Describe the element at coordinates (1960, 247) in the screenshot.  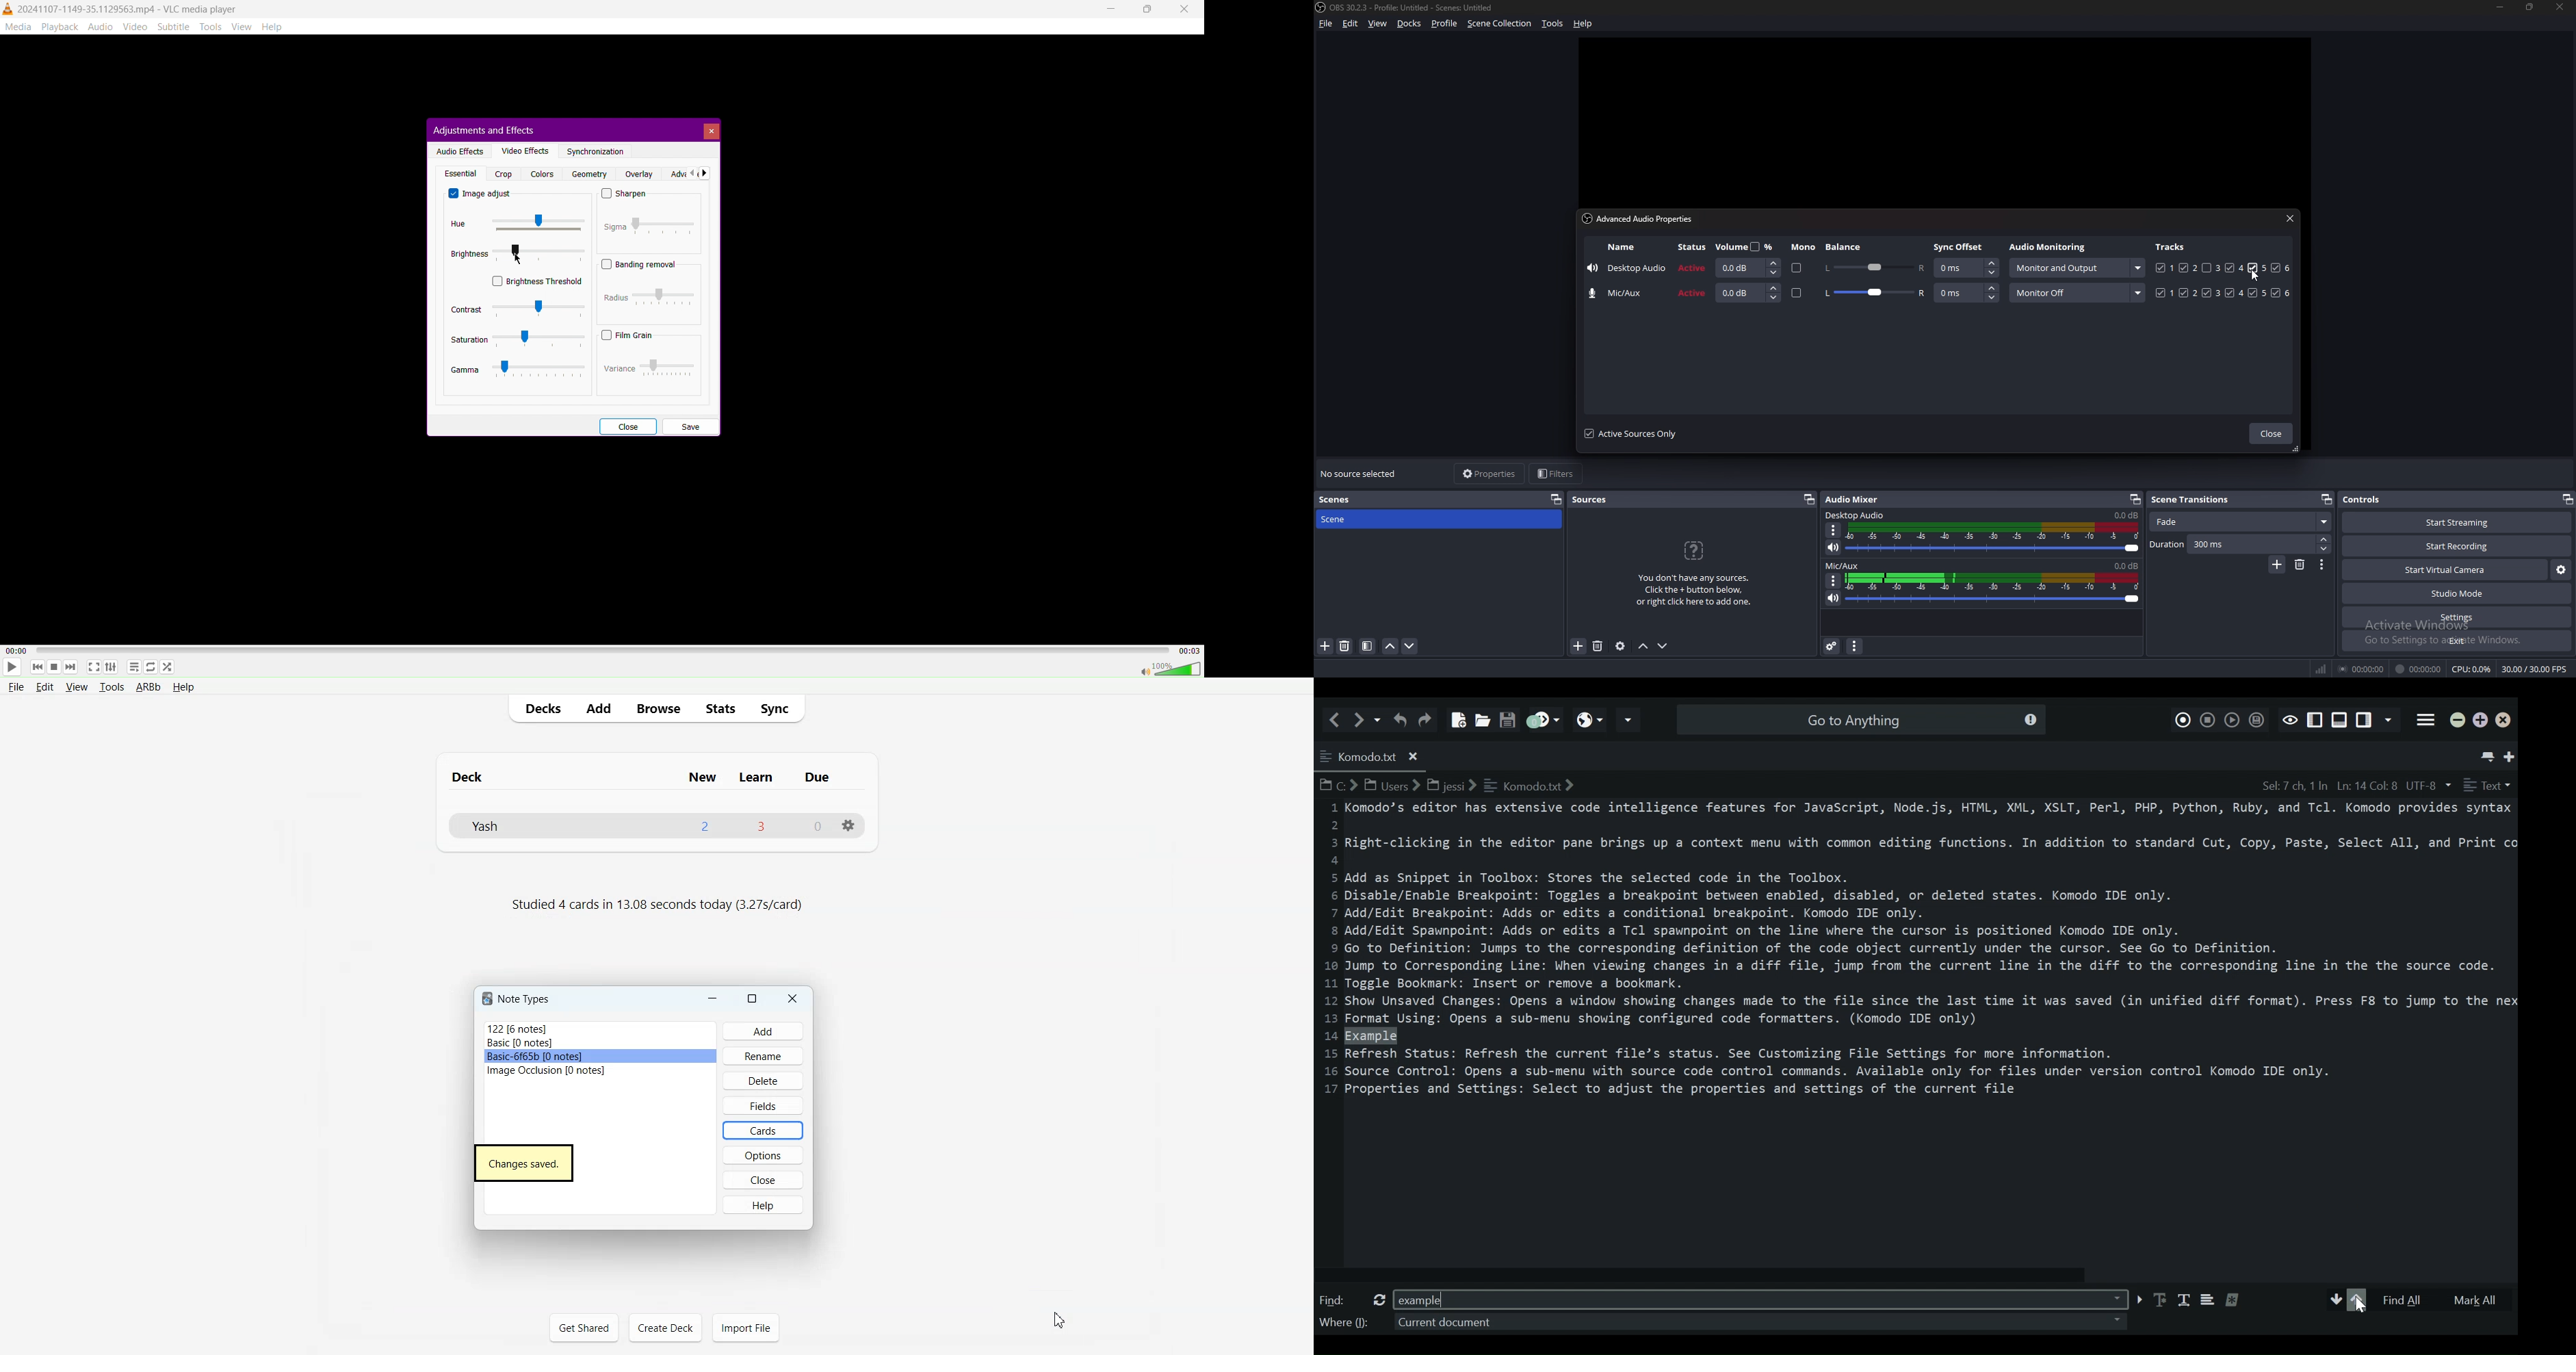
I see `sync offset` at that location.